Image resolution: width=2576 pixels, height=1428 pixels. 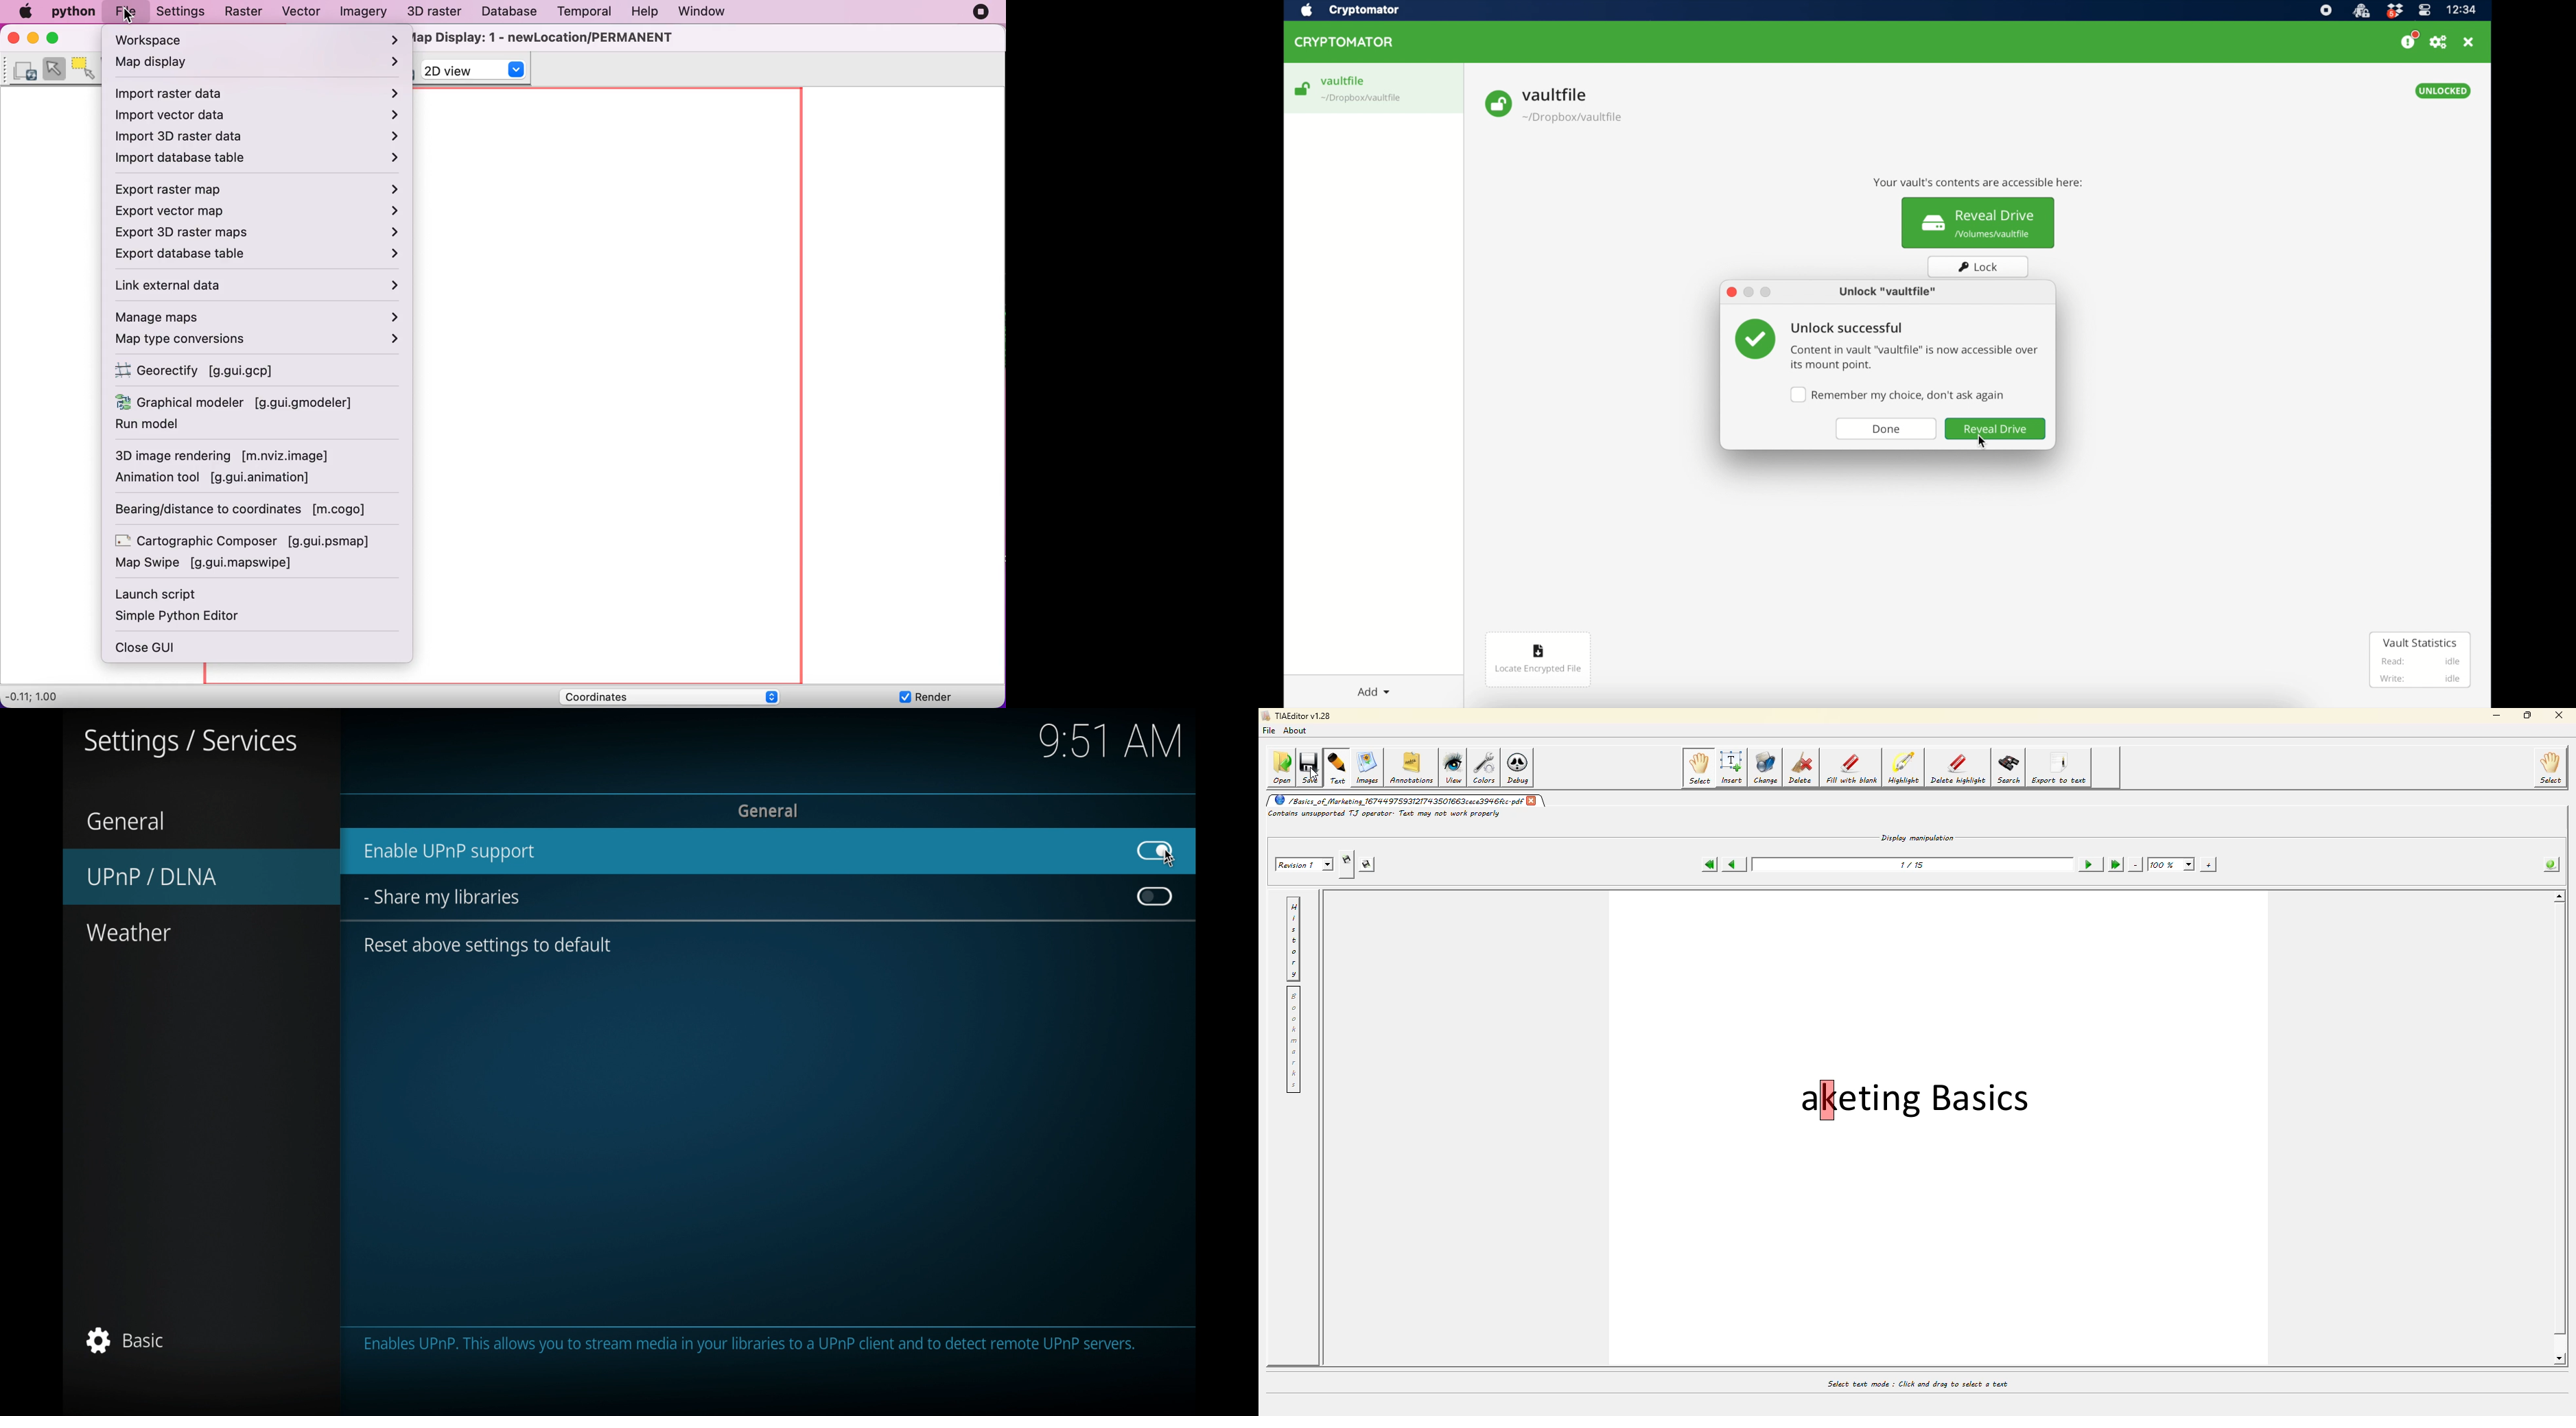 I want to click on UPnP/DLNA, so click(x=193, y=874).